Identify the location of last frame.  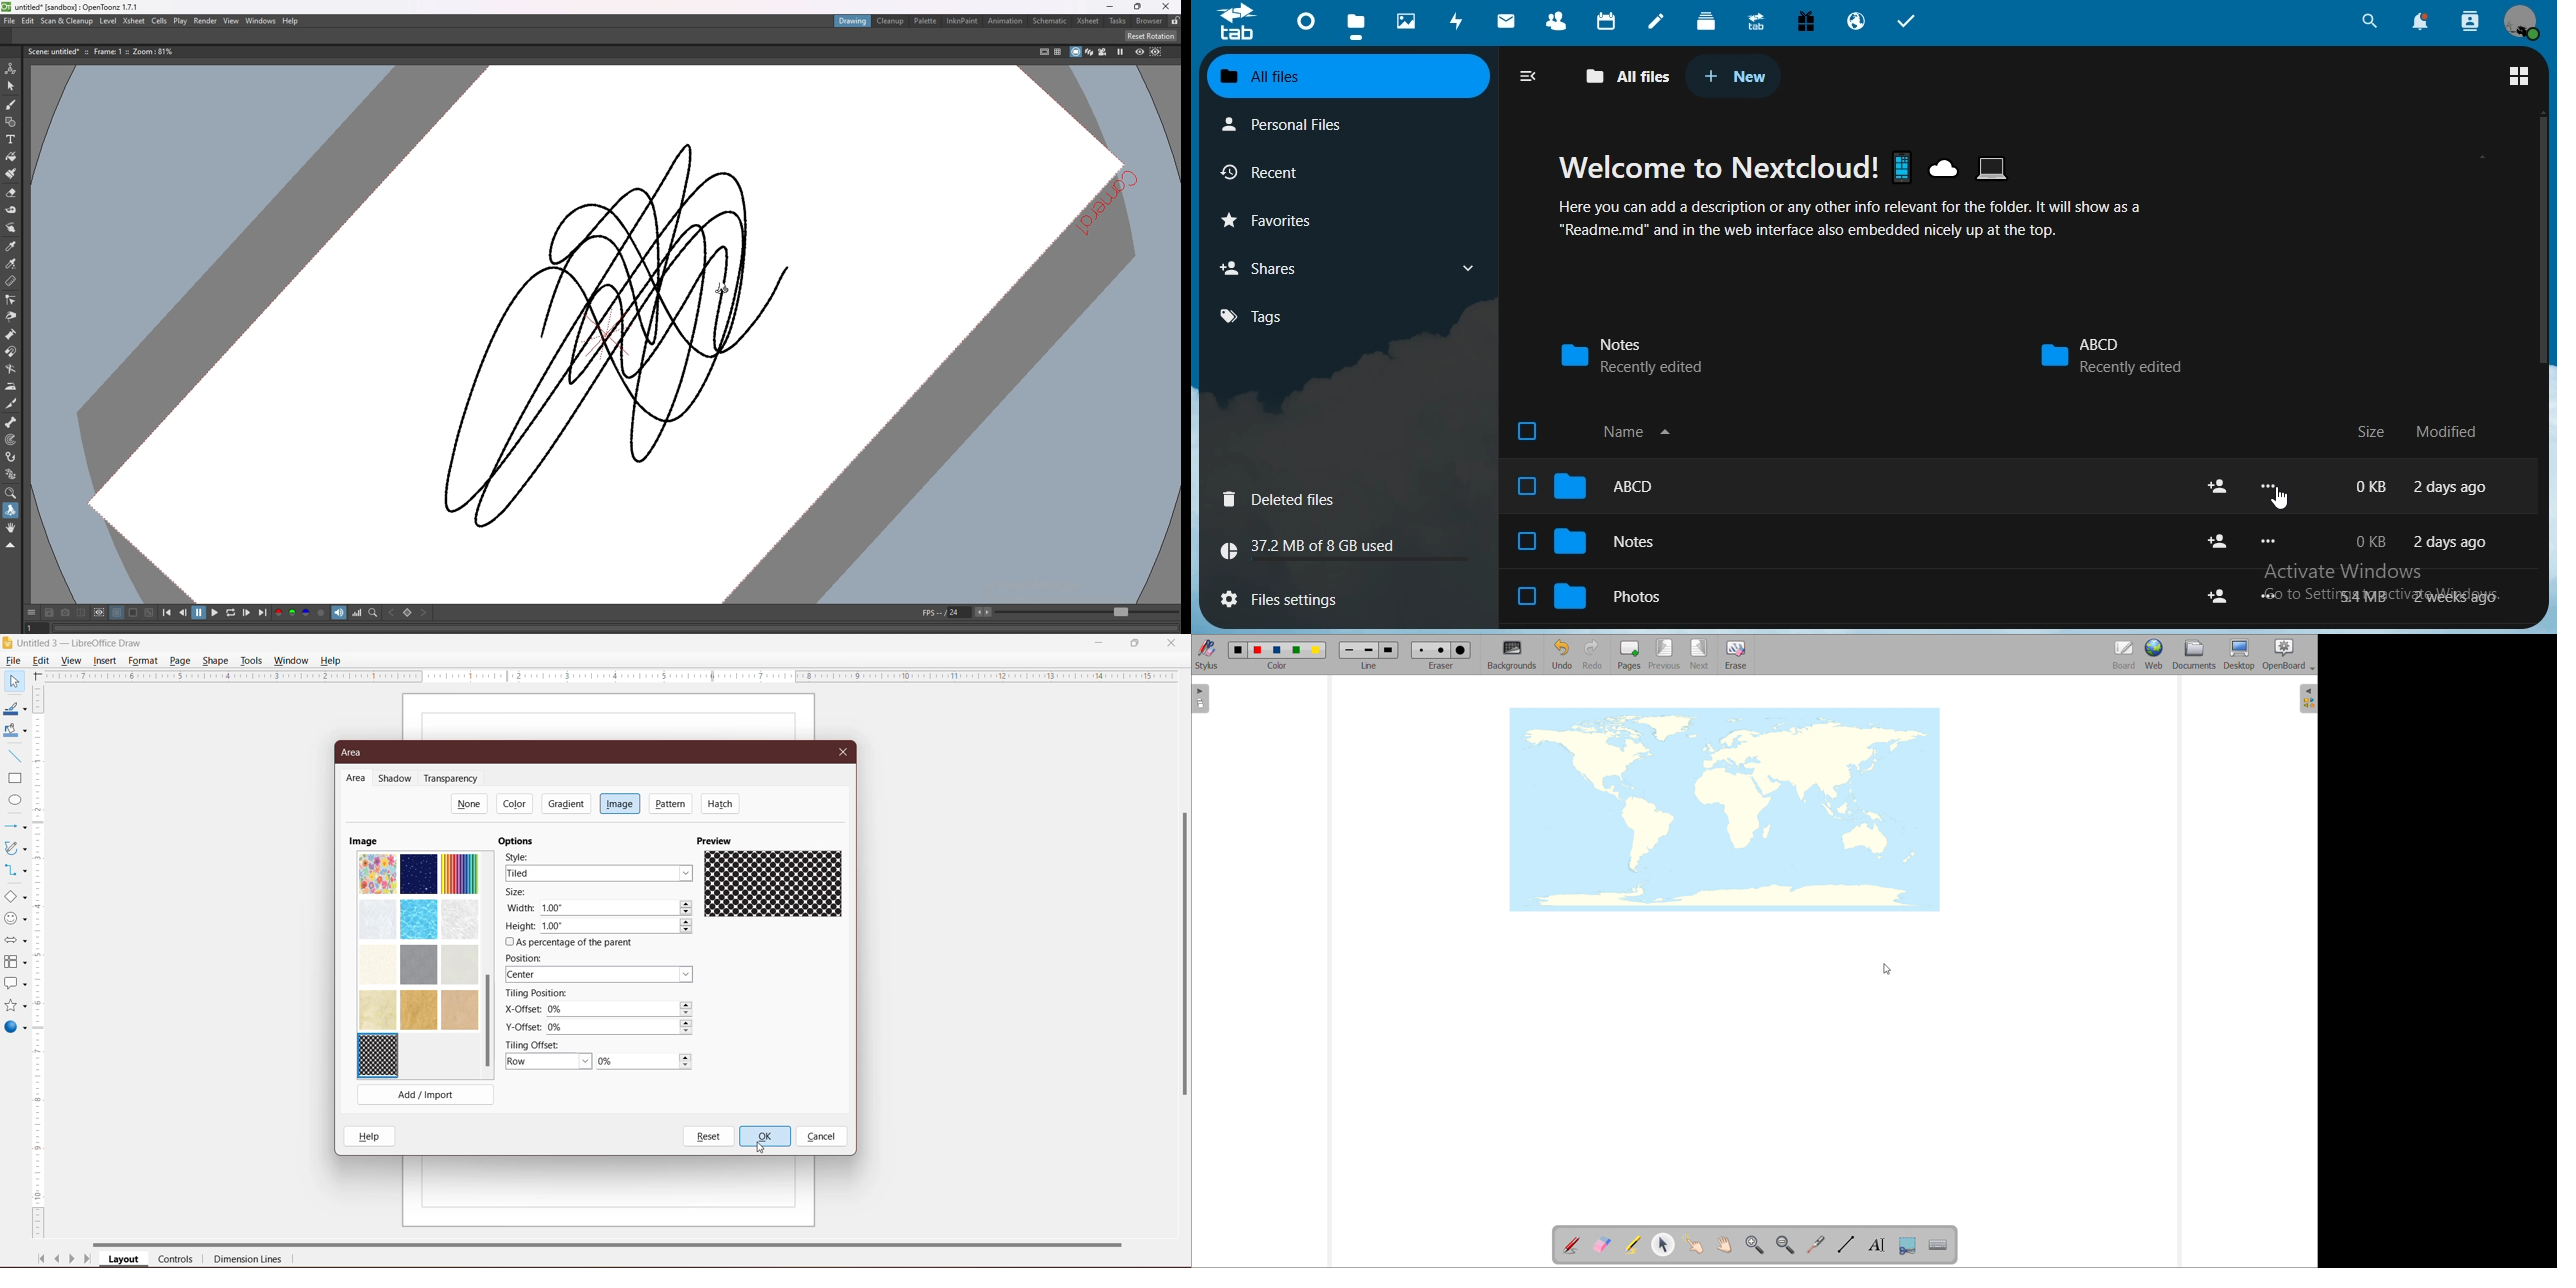
(262, 612).